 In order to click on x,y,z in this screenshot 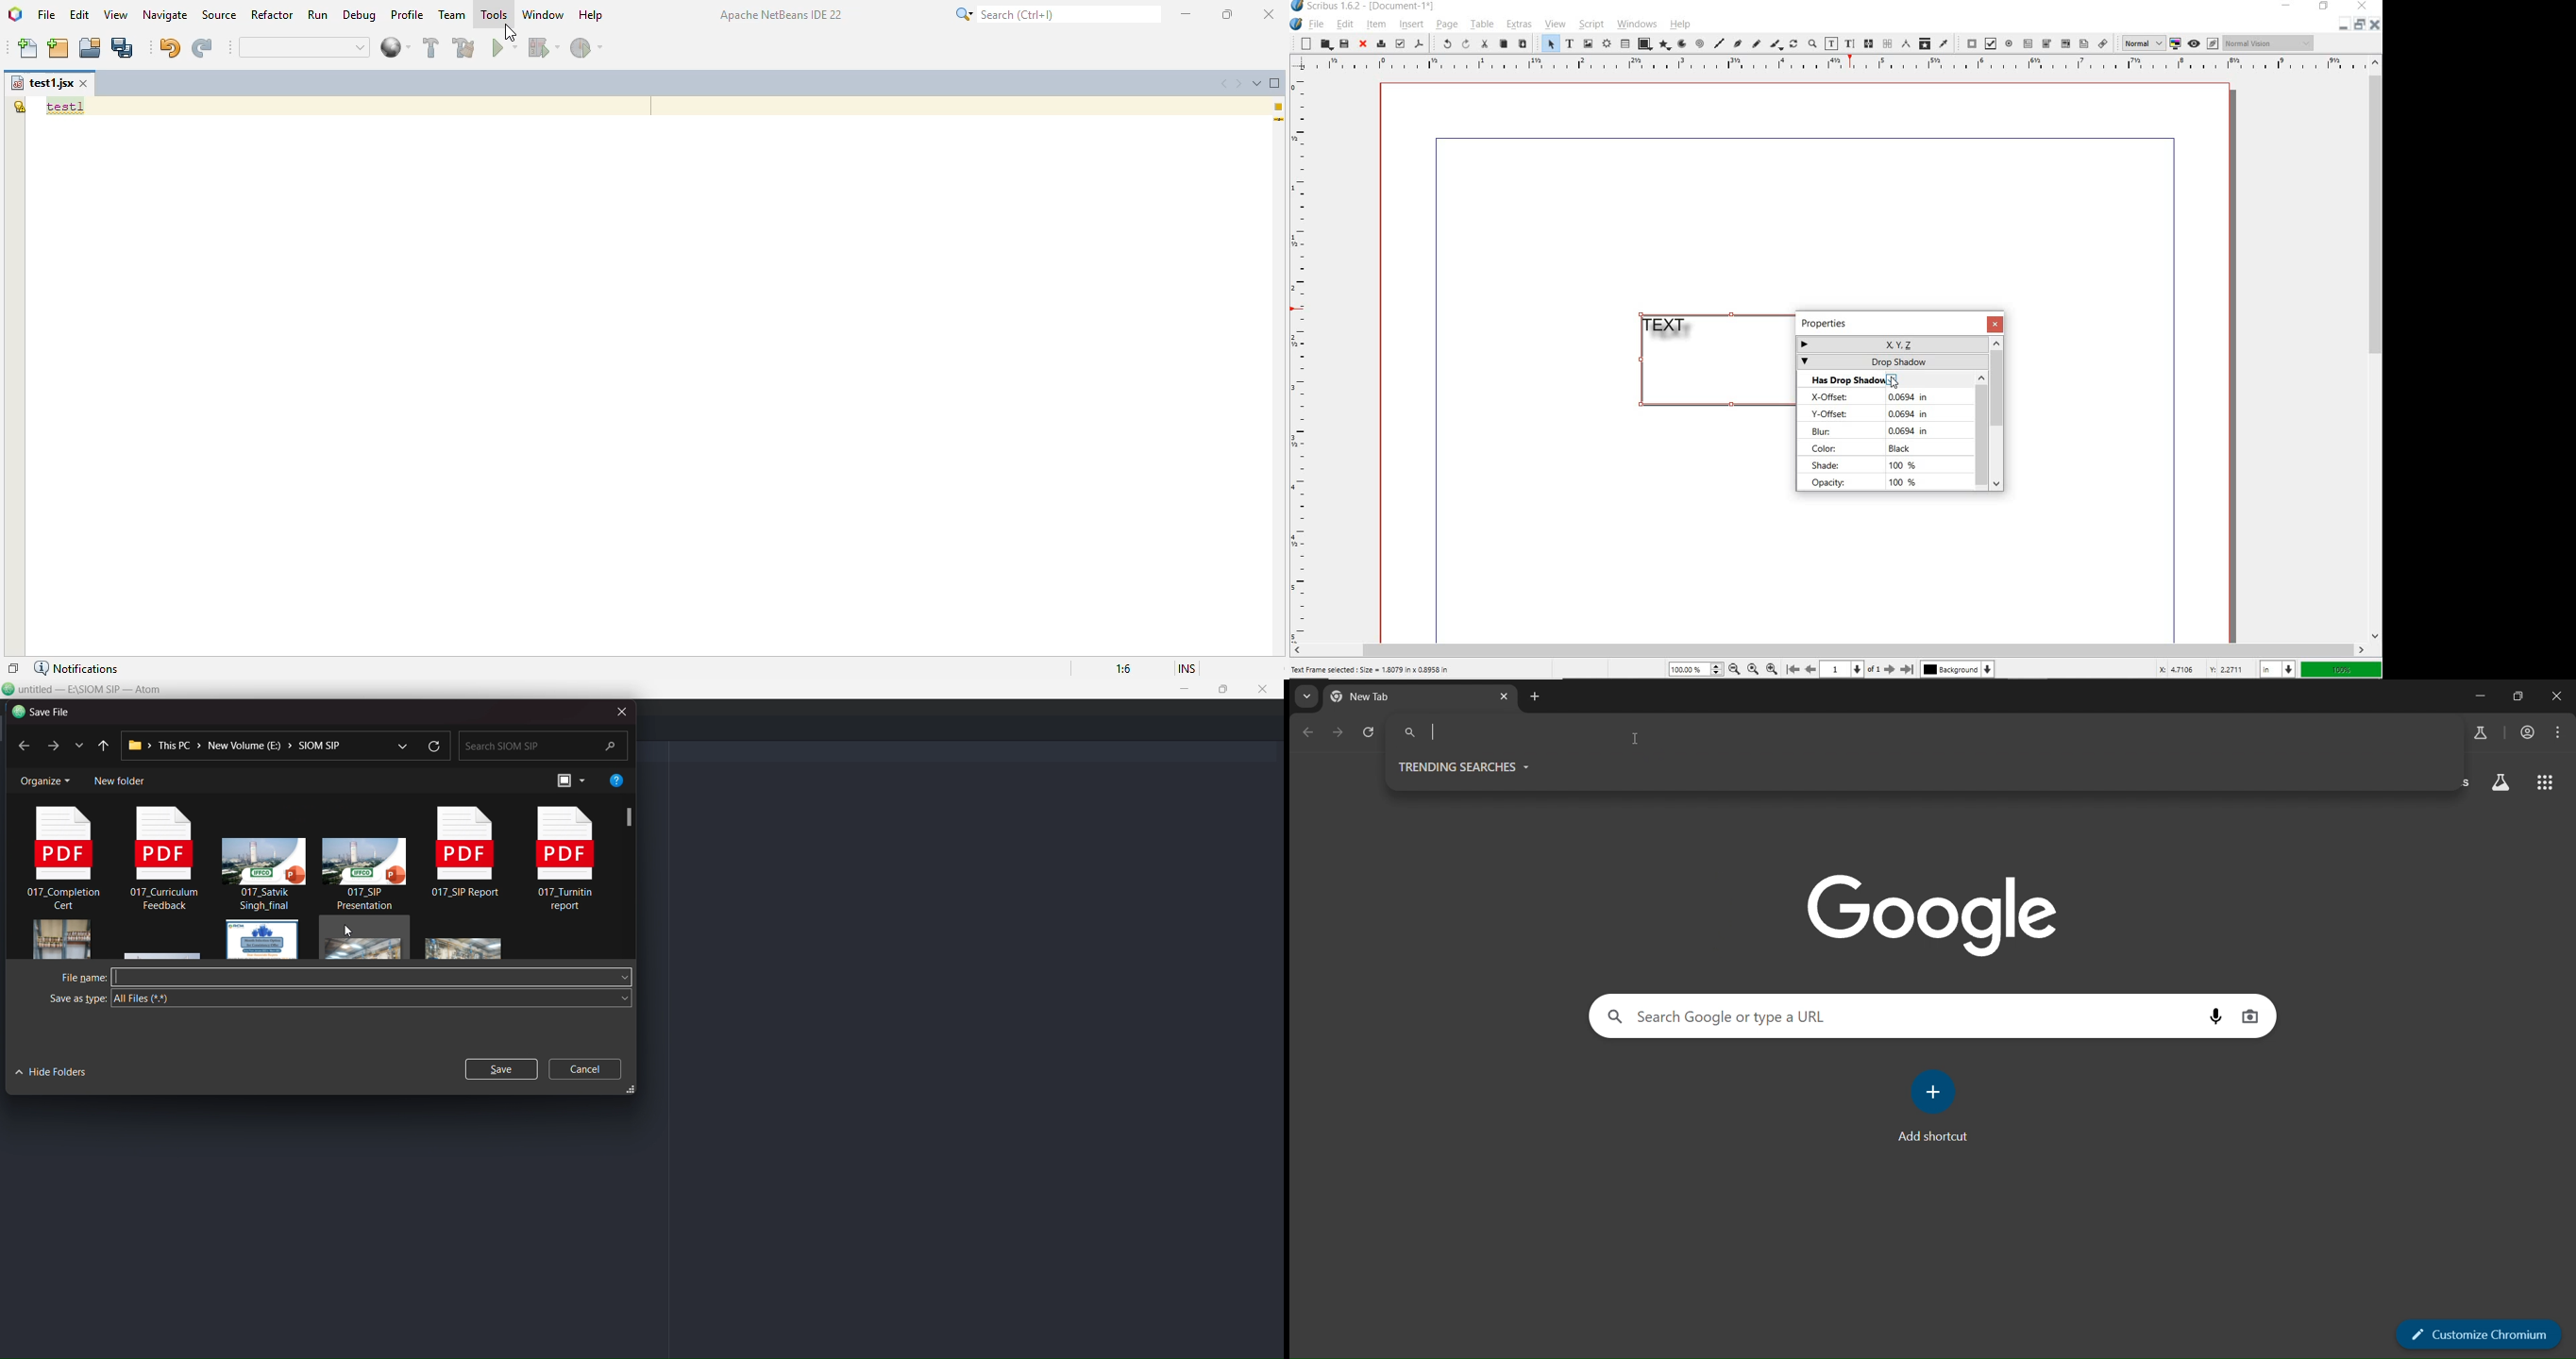, I will do `click(1891, 342)`.